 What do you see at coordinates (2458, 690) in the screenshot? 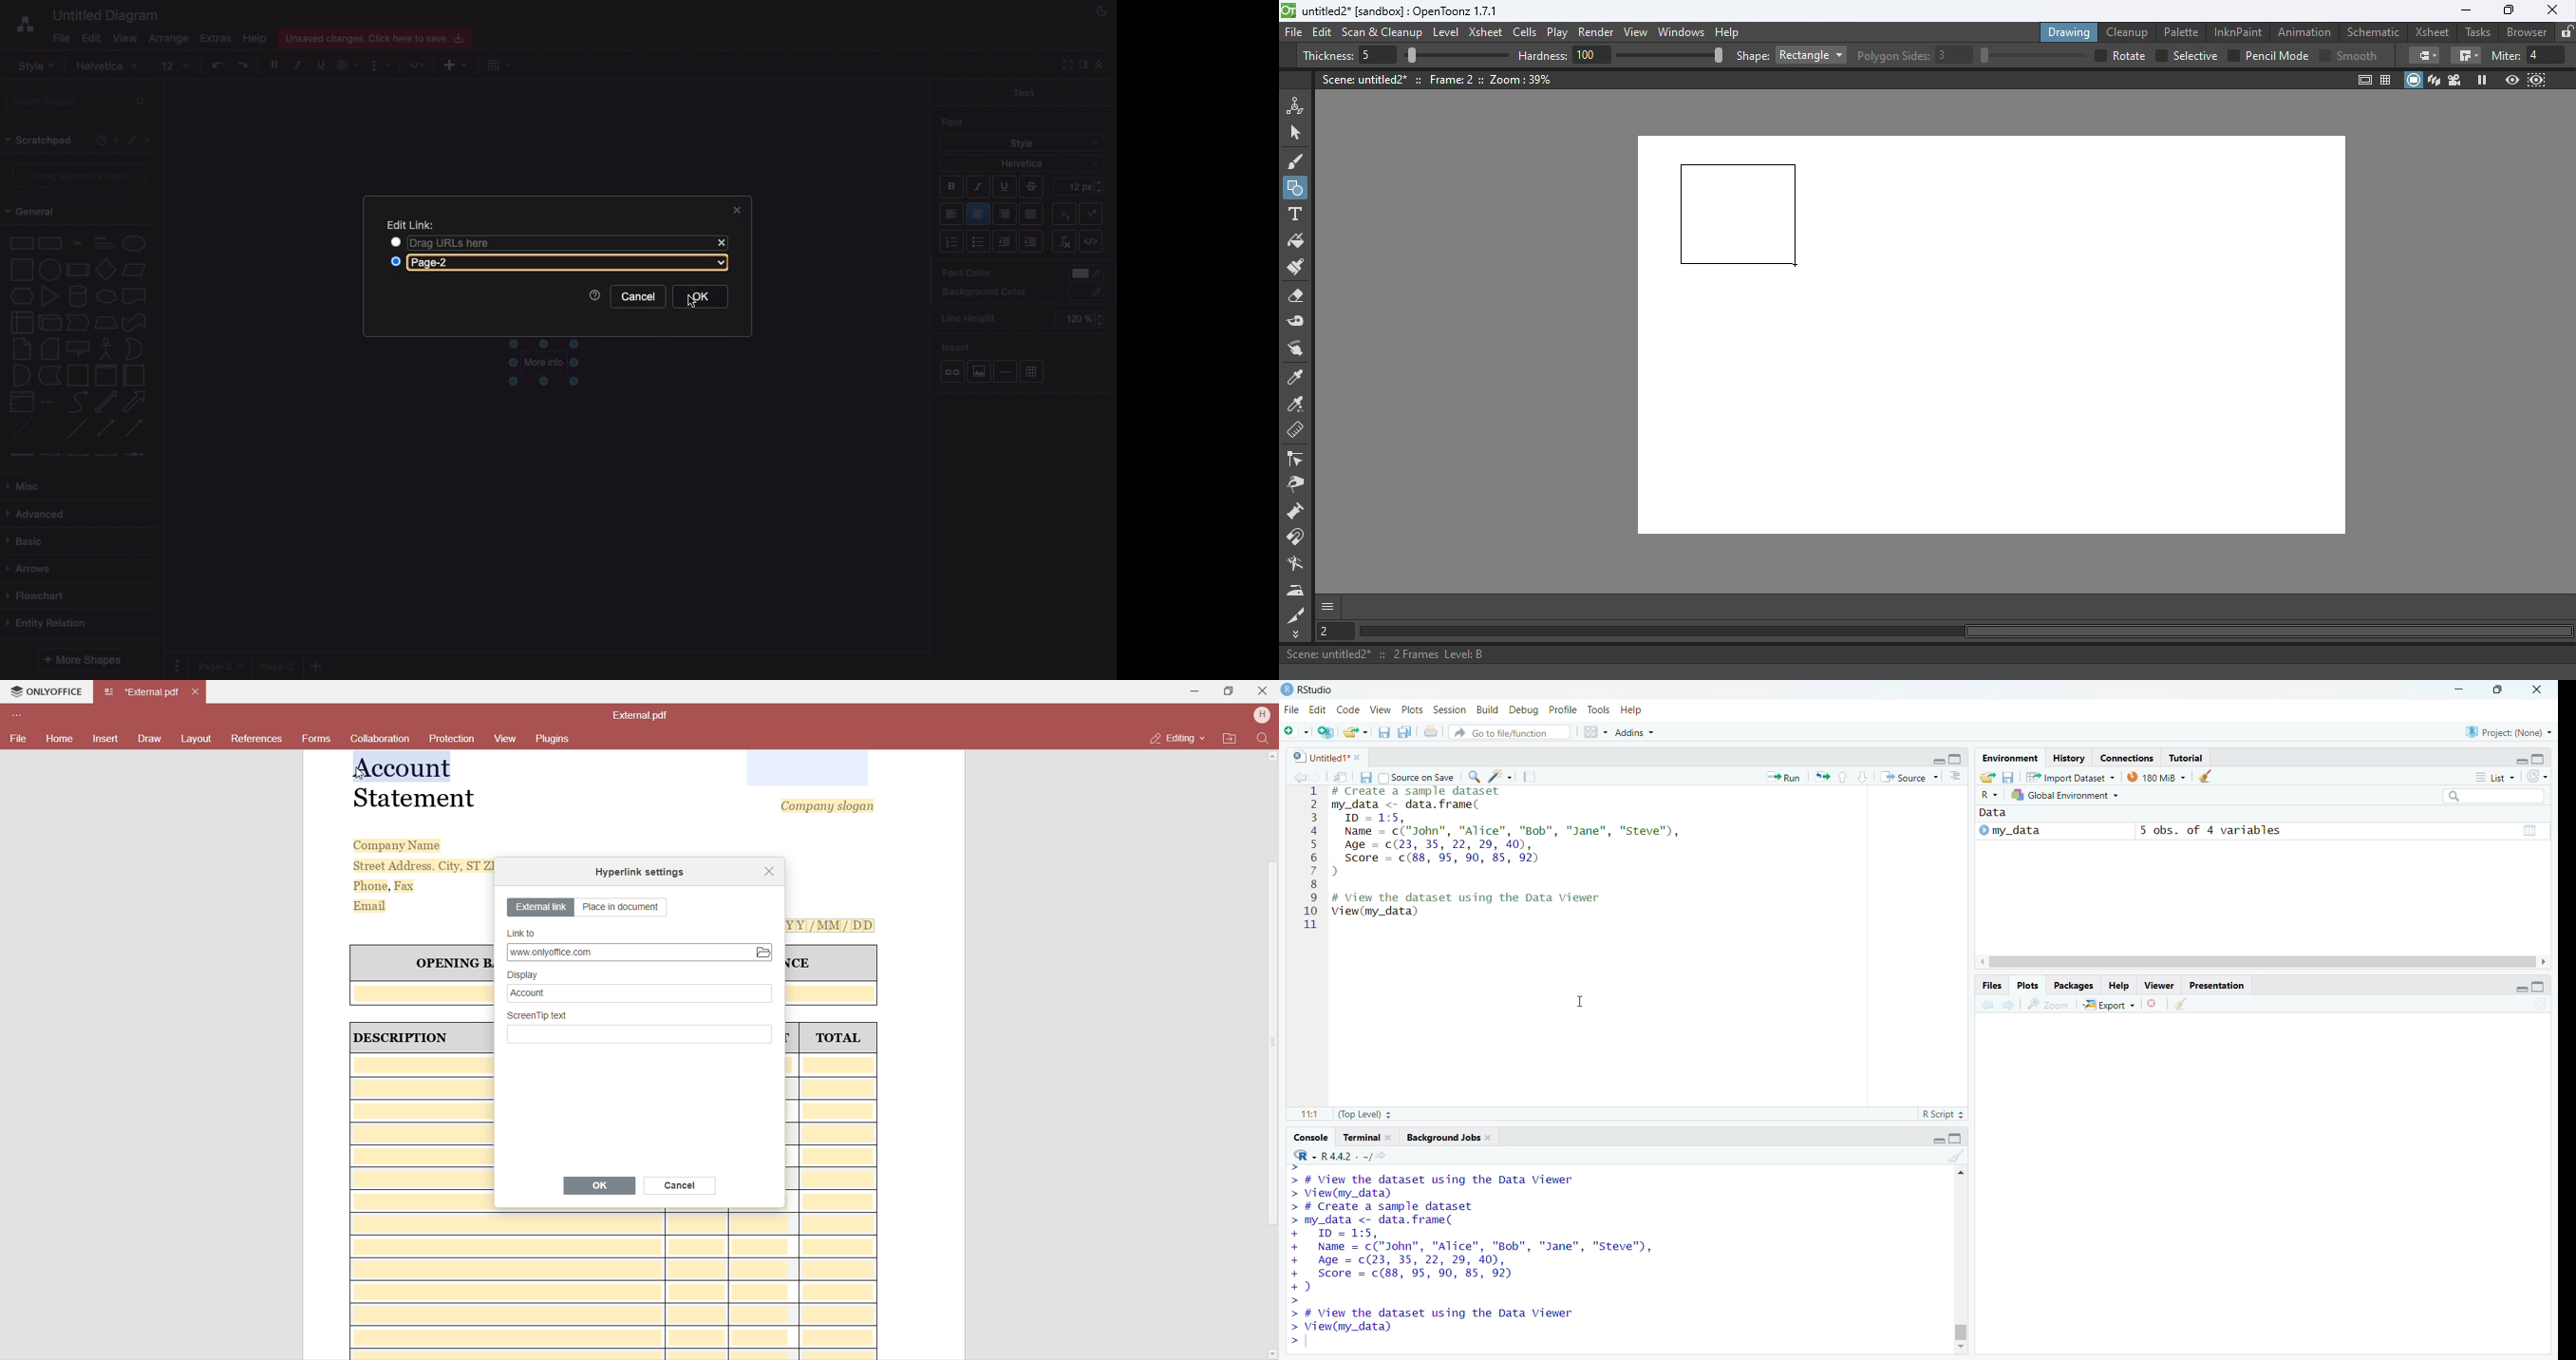
I see `Minimize` at bounding box center [2458, 690].